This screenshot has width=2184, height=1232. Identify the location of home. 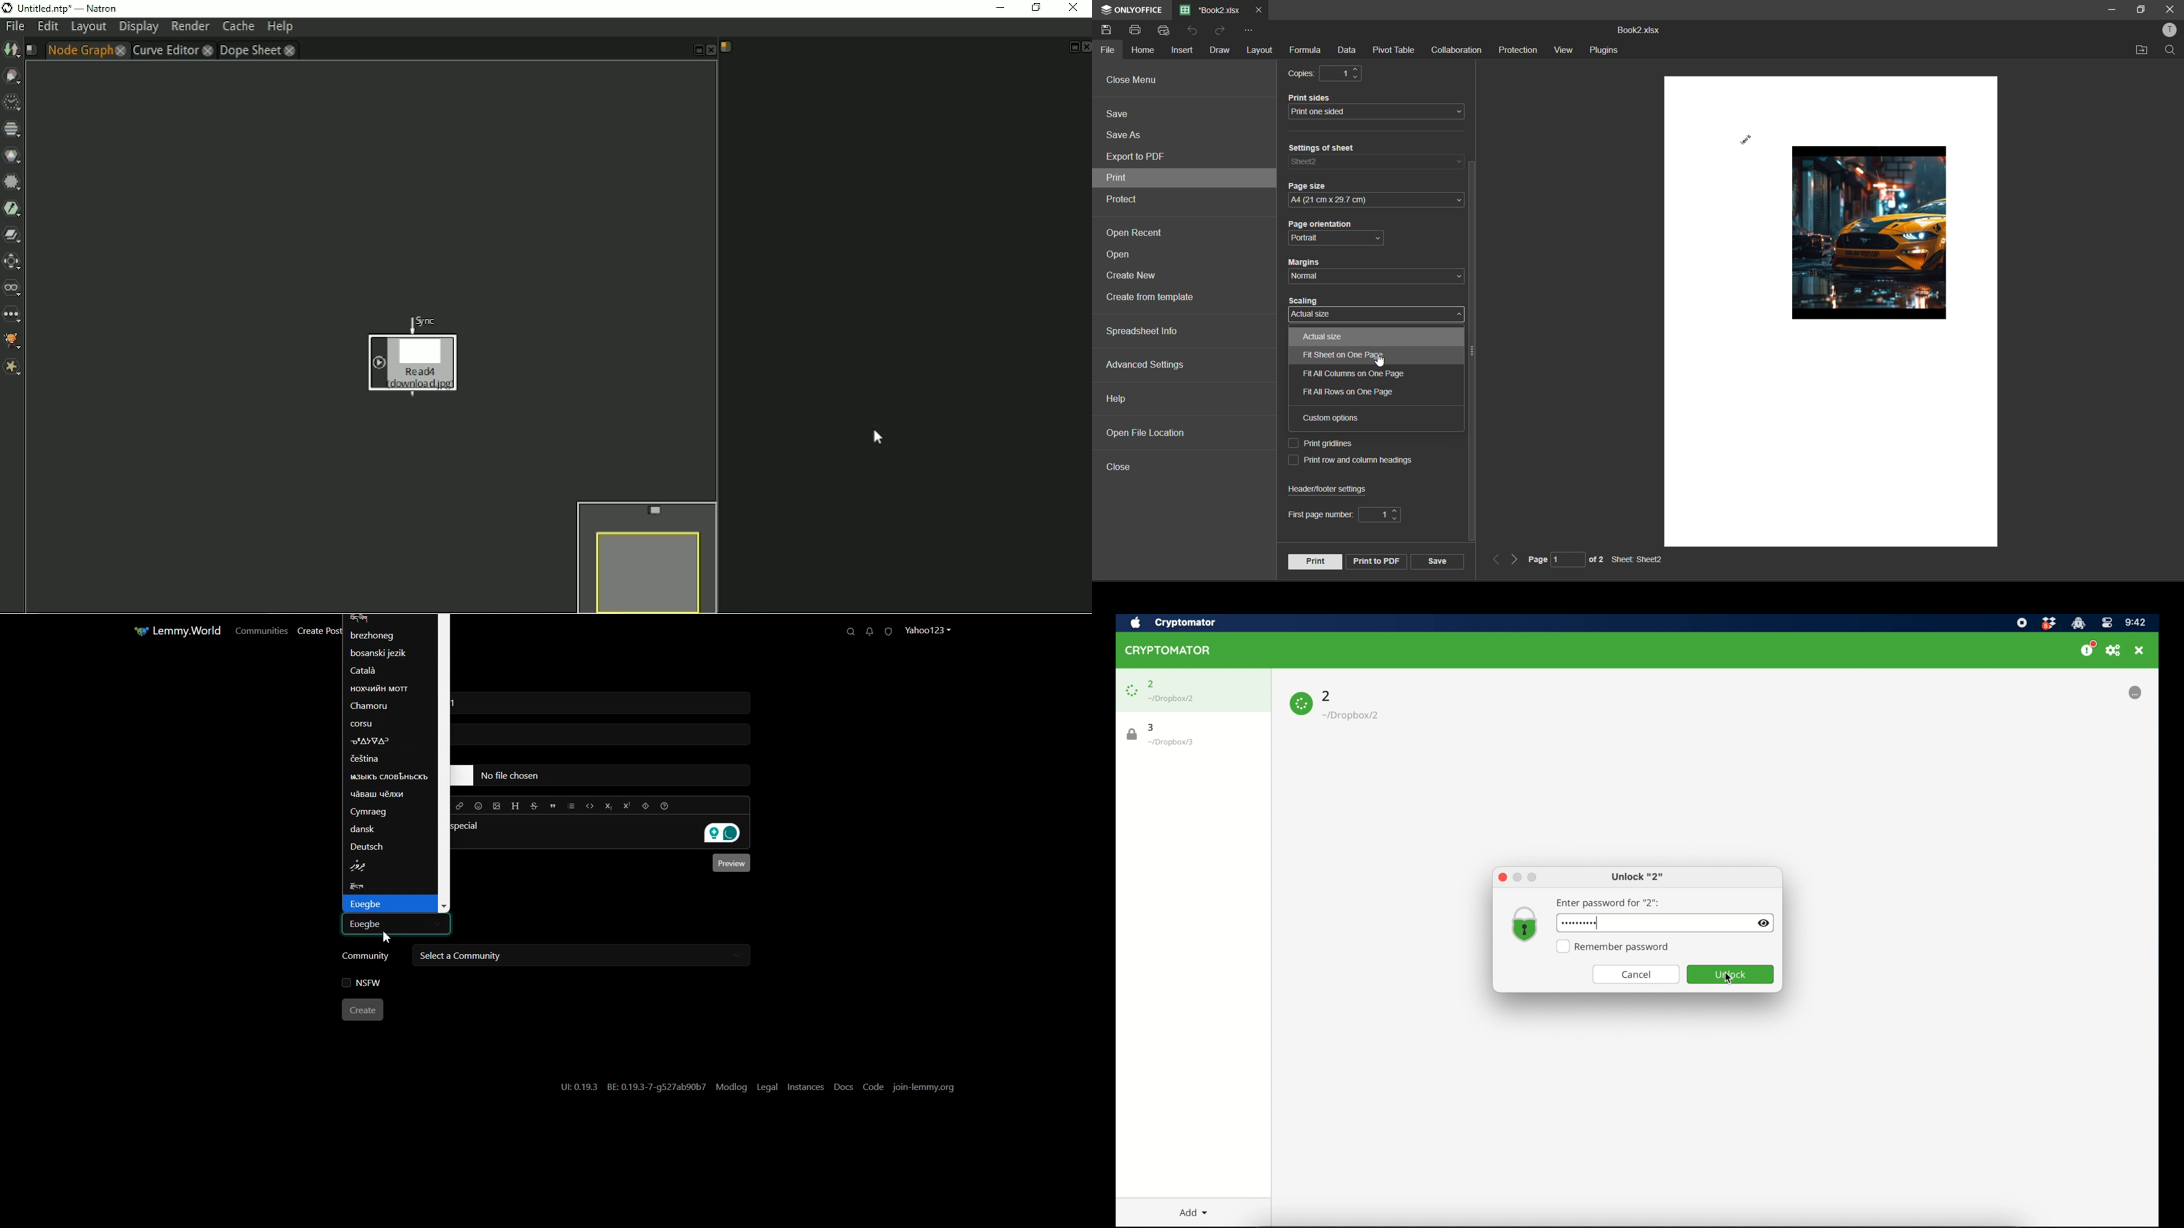
(1143, 52).